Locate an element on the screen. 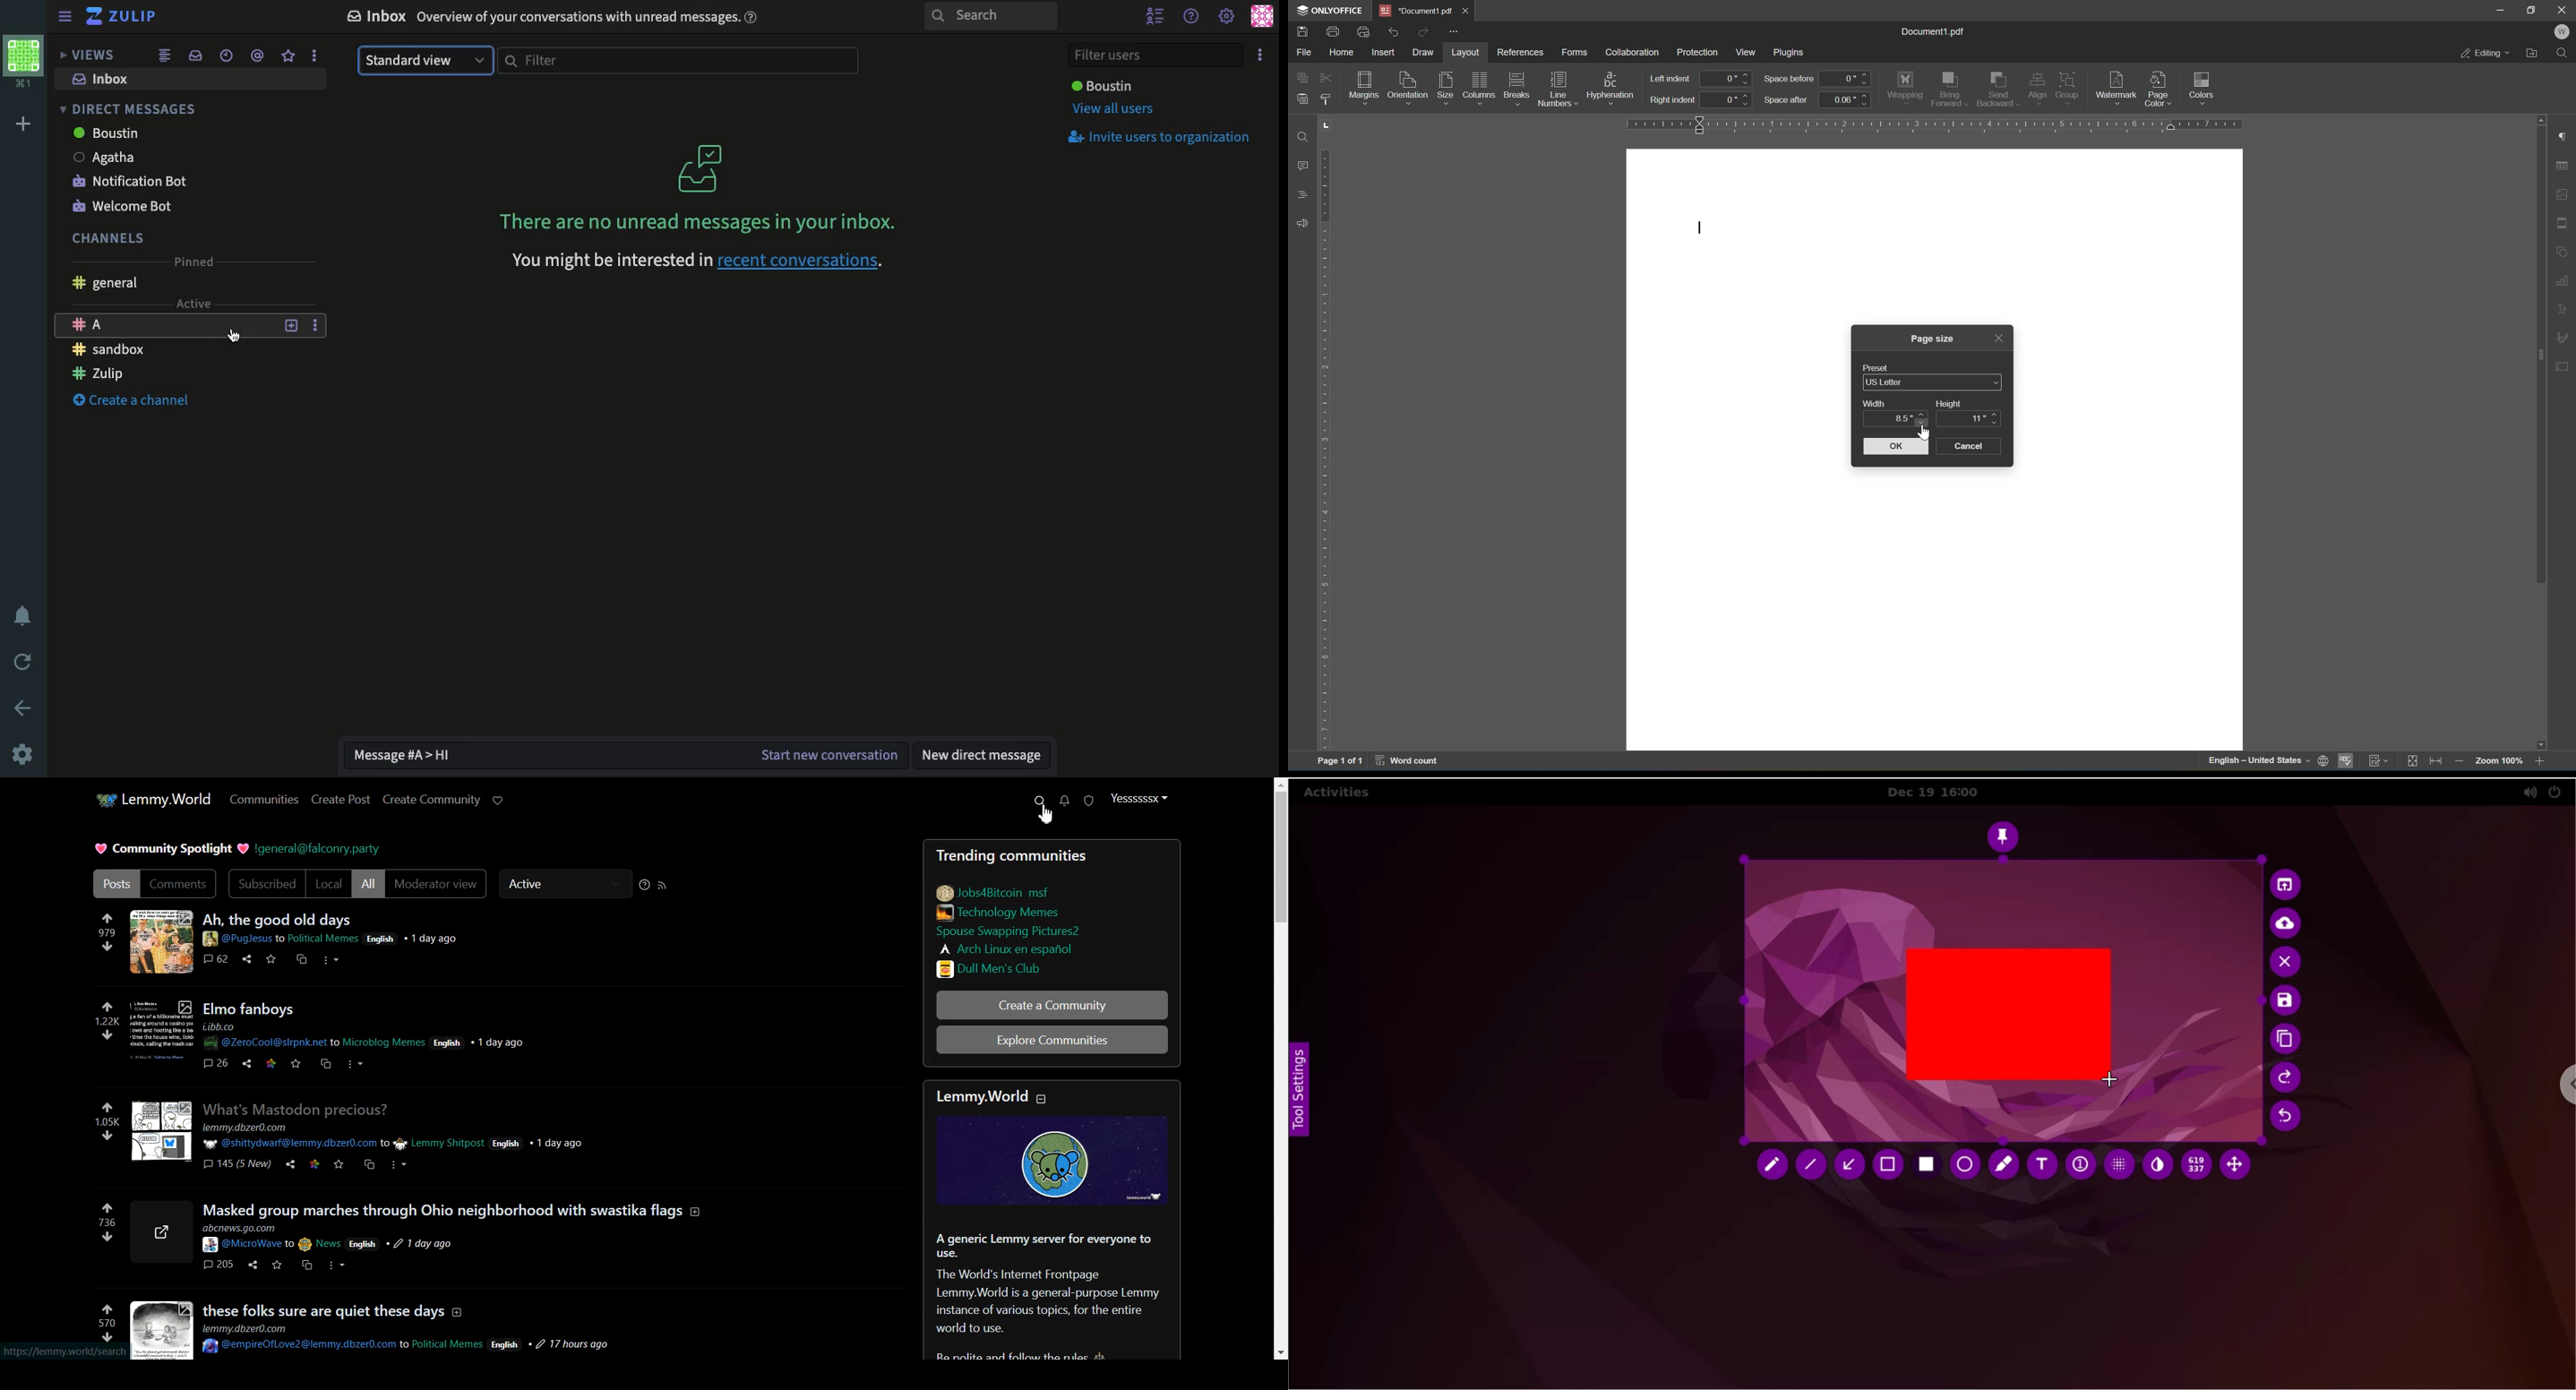 This screenshot has width=2576, height=1400. User is located at coordinates (1105, 85).